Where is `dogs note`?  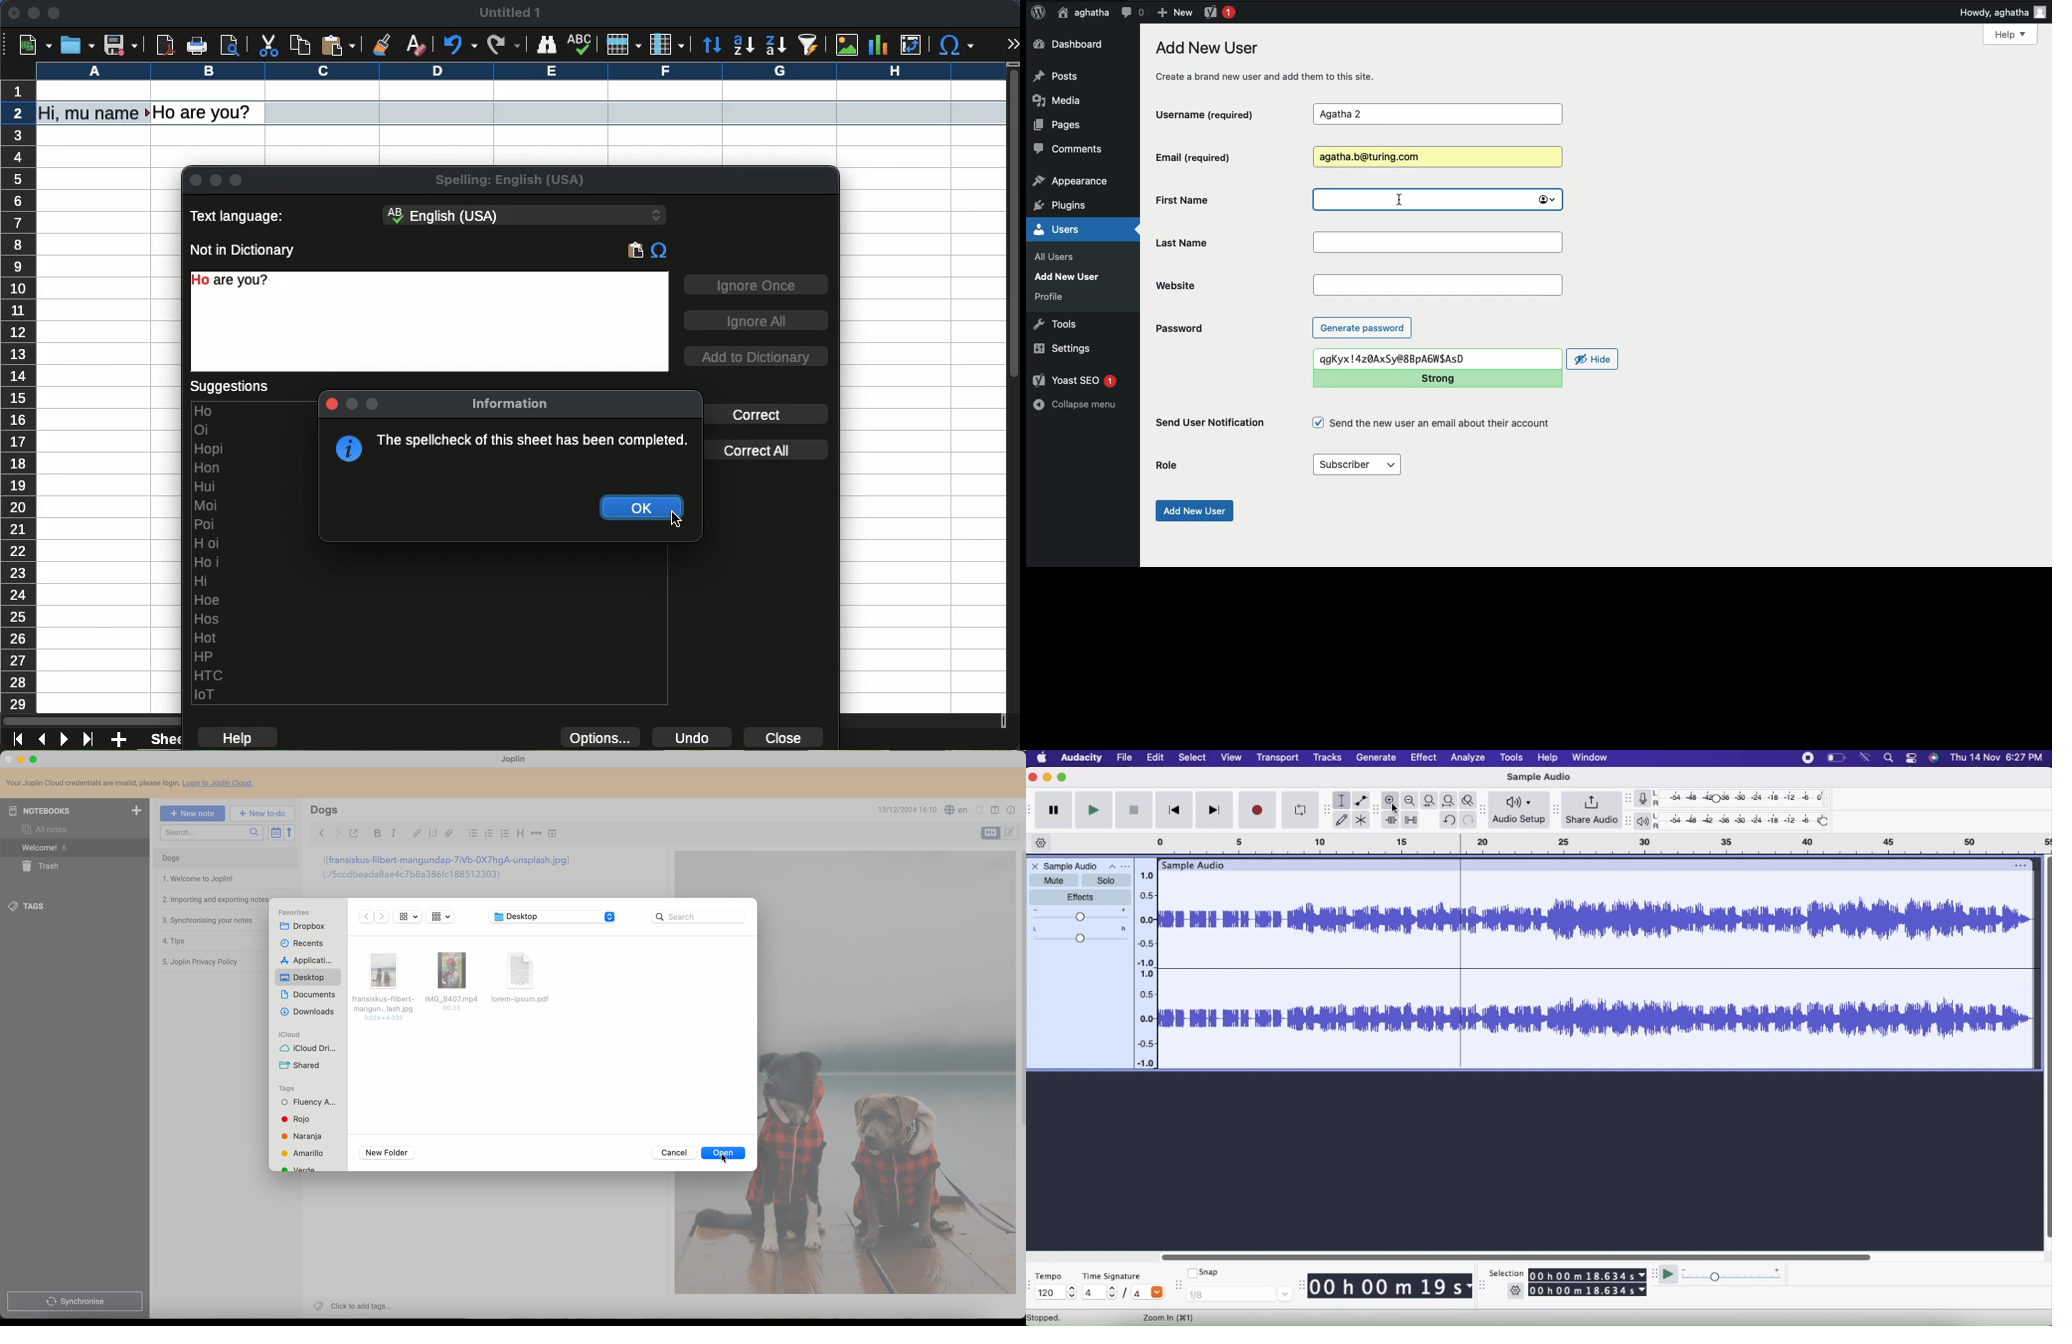
dogs note is located at coordinates (170, 858).